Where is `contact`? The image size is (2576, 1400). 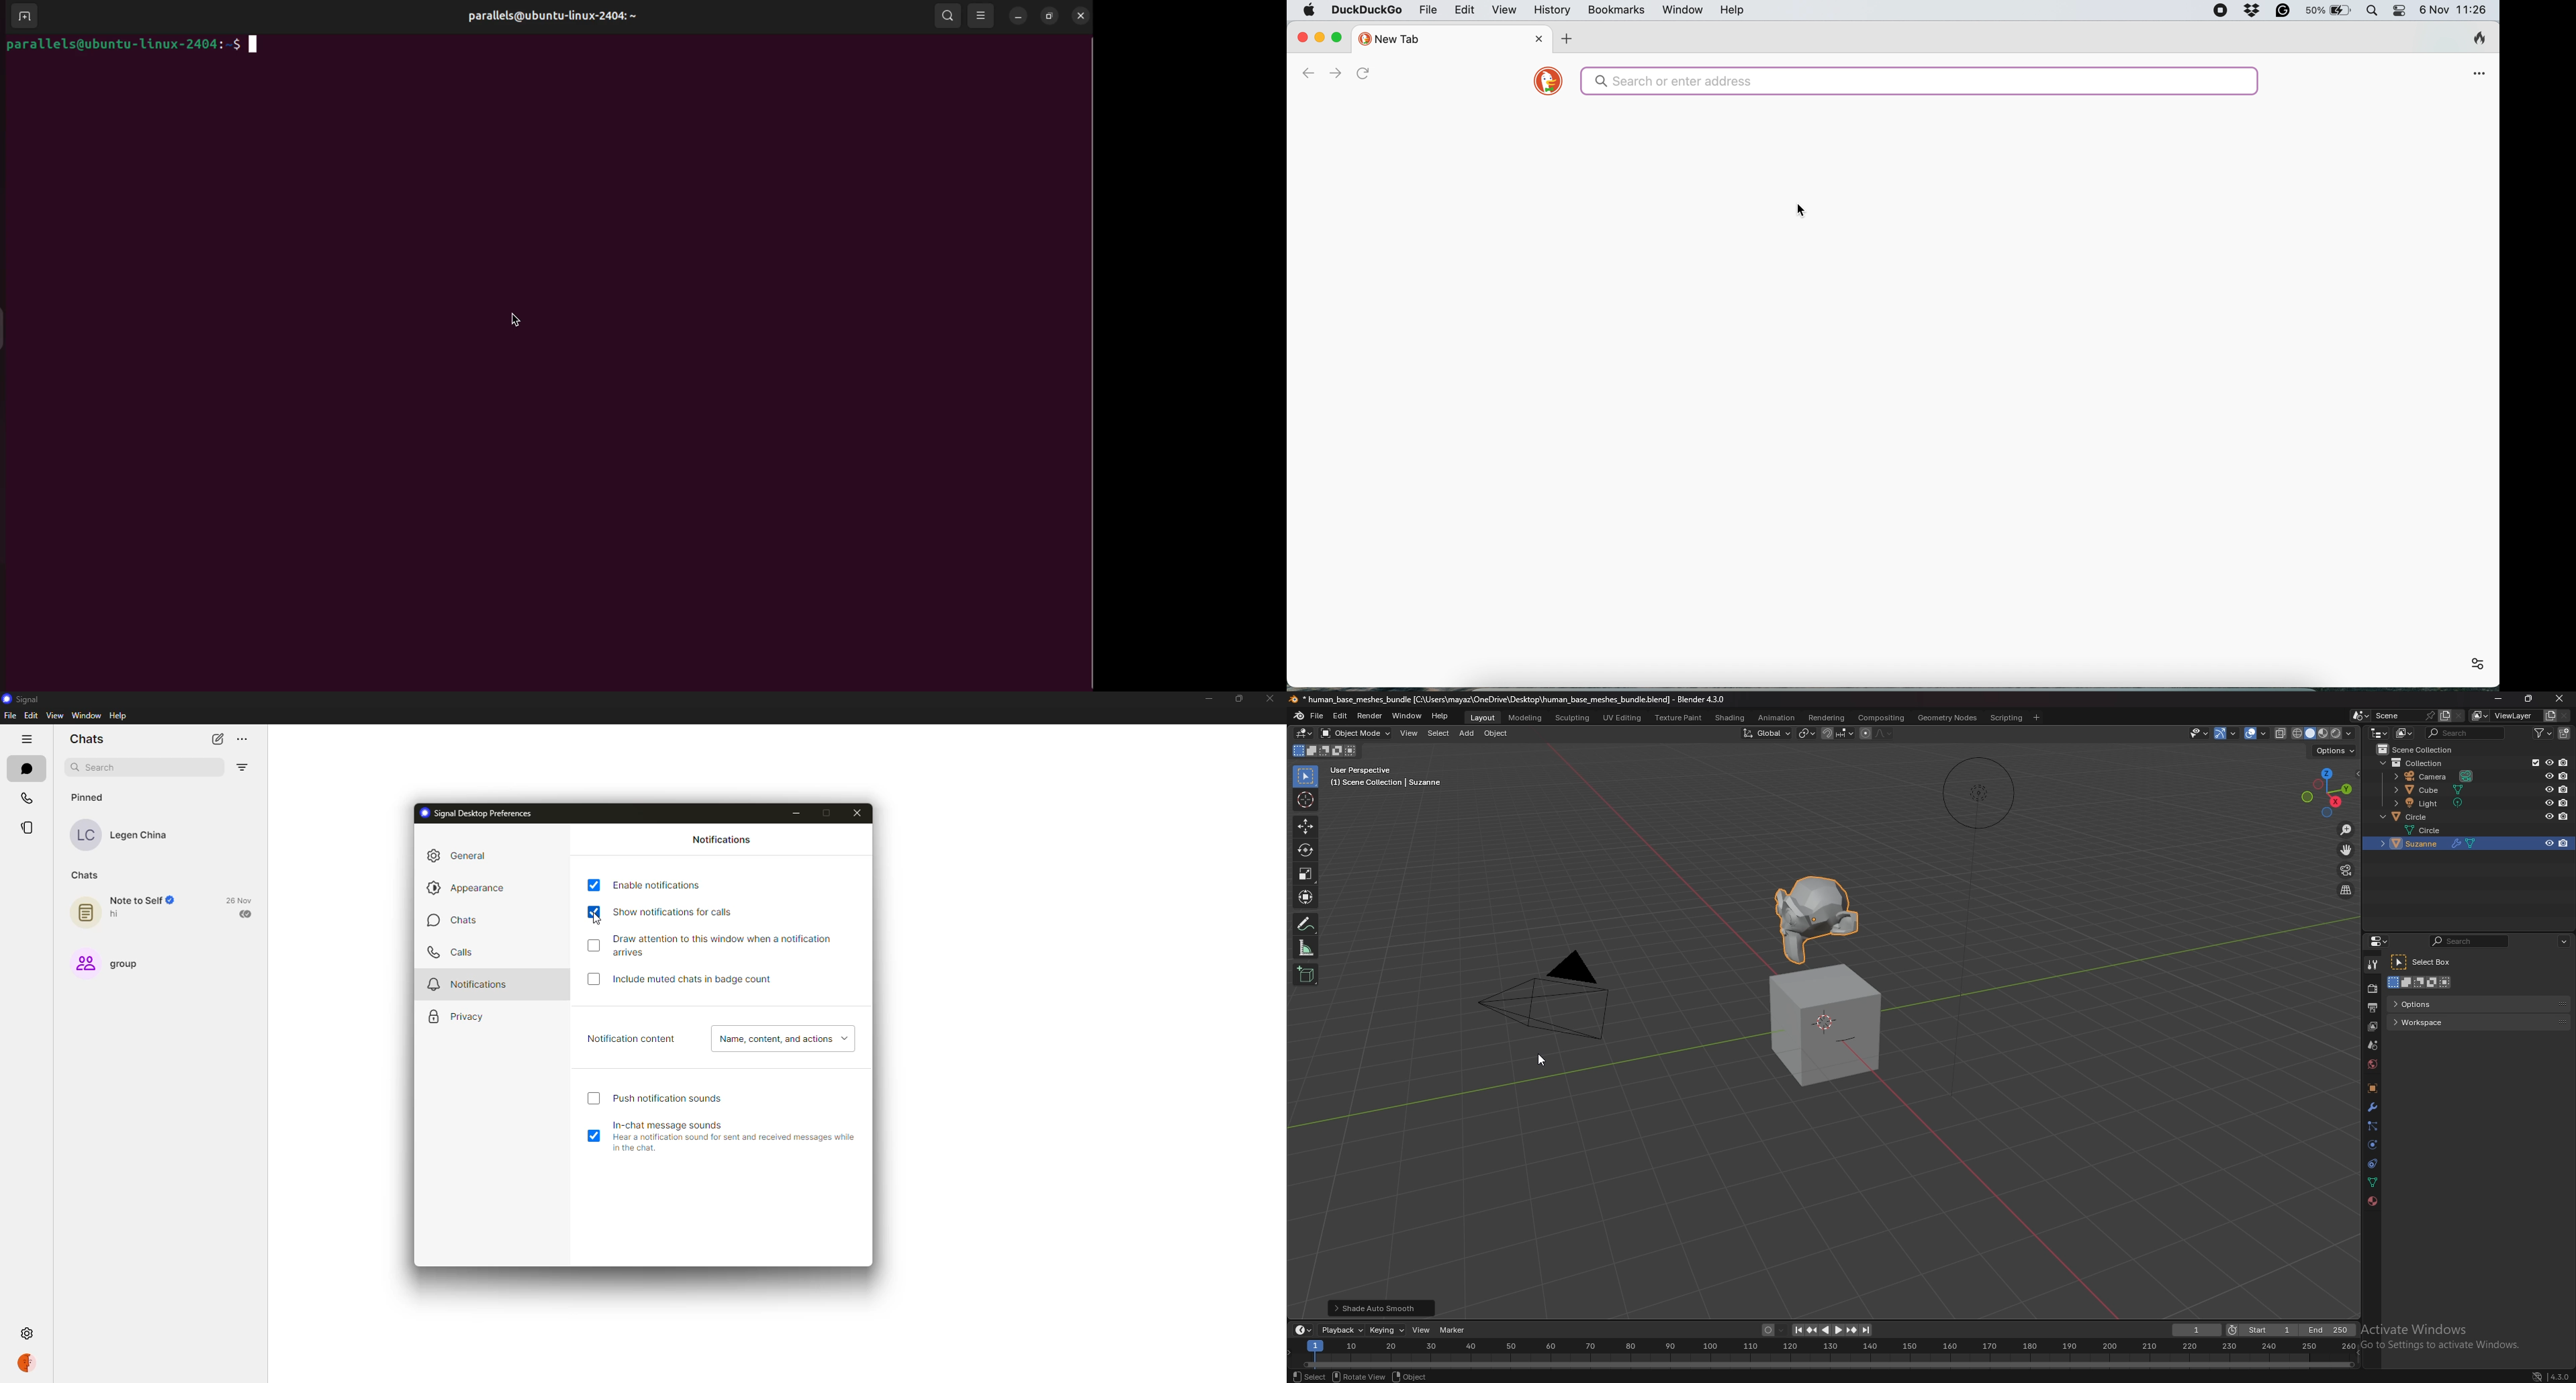
contact is located at coordinates (129, 834).